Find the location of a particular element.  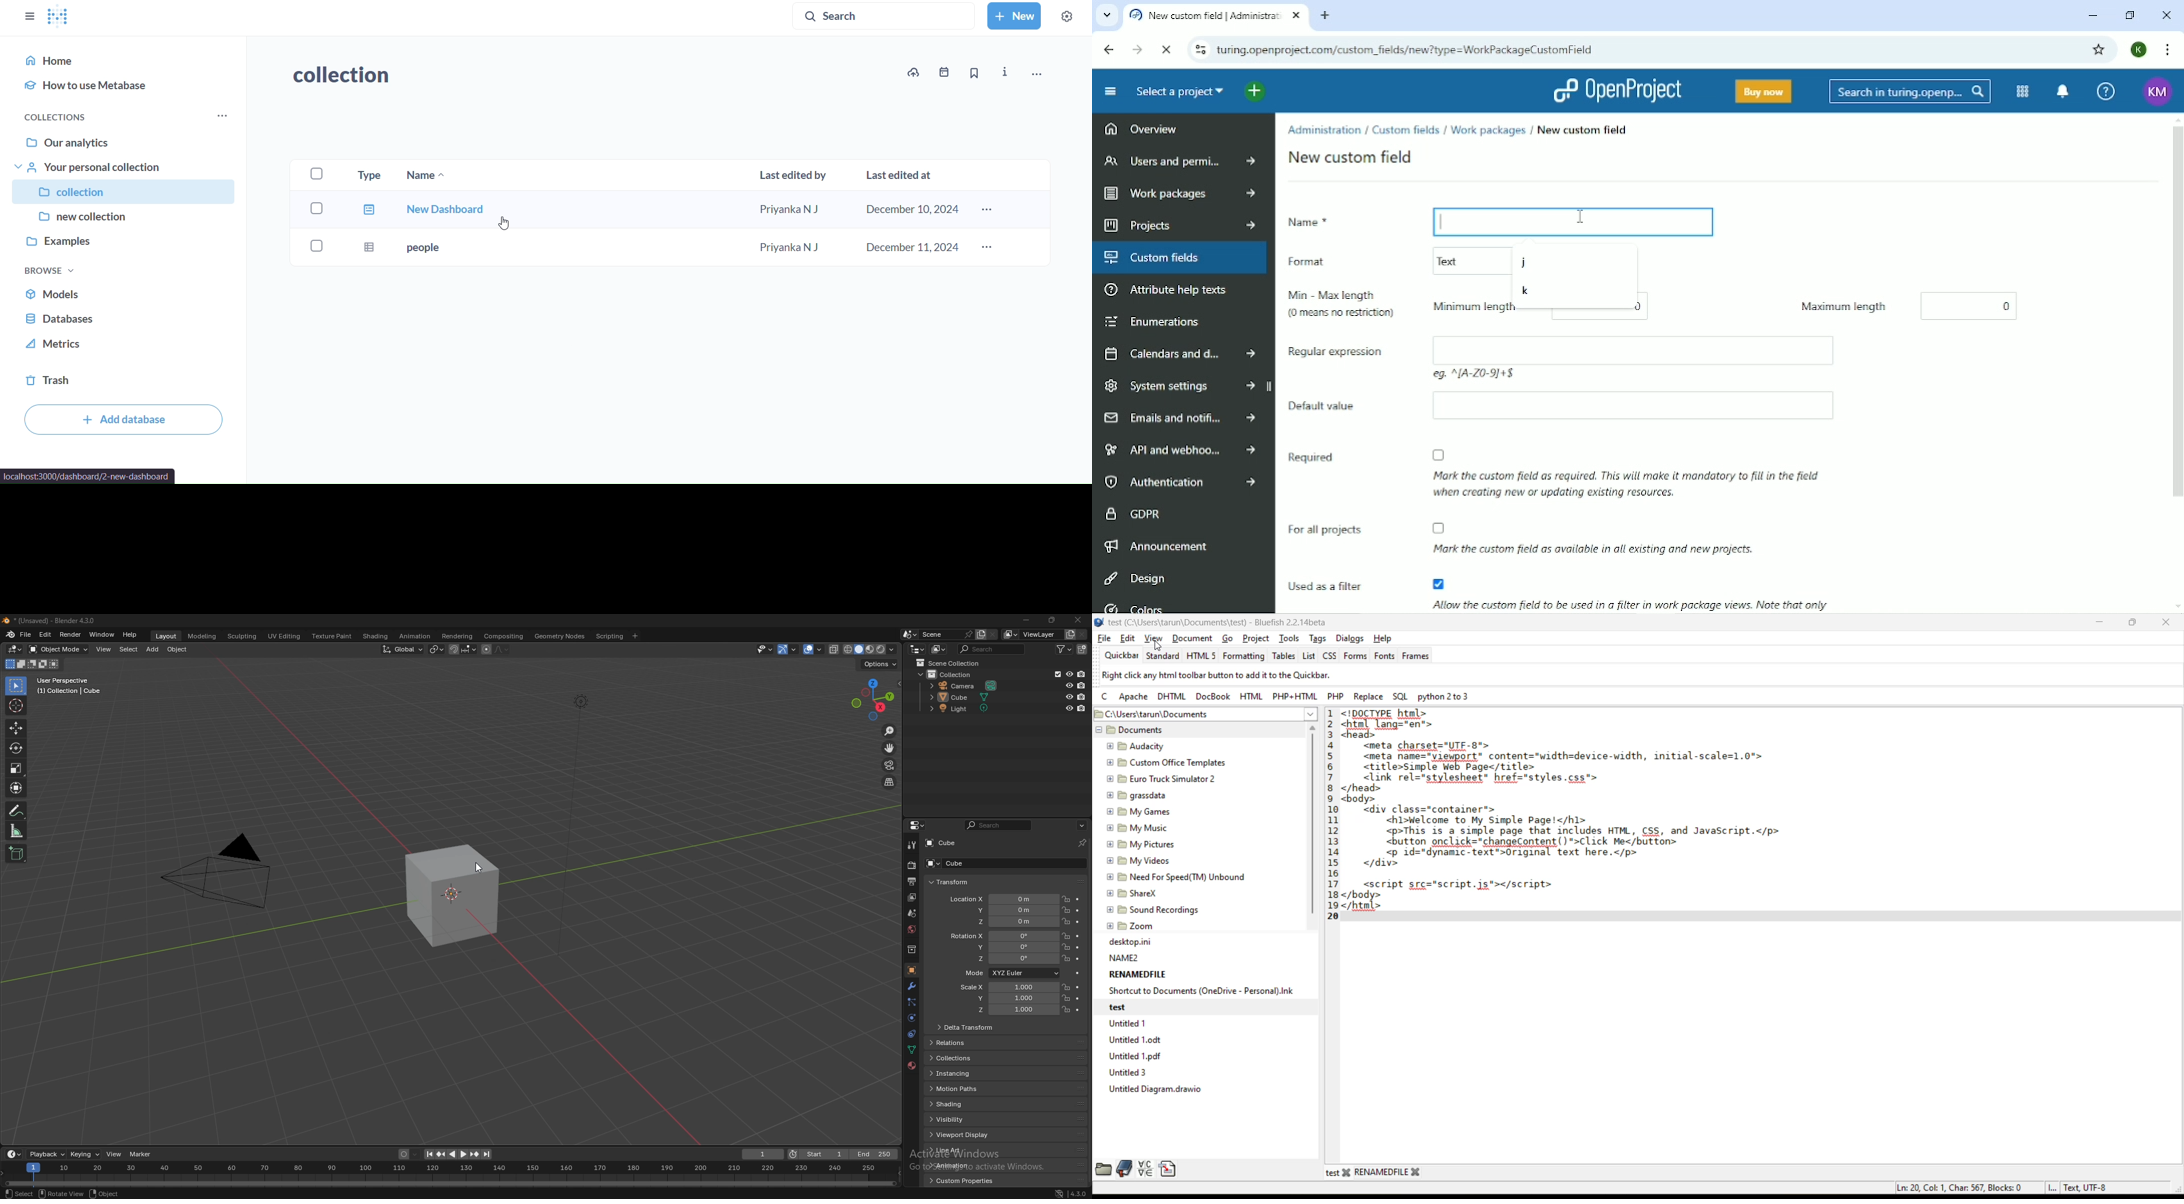

replace is located at coordinates (1369, 696).